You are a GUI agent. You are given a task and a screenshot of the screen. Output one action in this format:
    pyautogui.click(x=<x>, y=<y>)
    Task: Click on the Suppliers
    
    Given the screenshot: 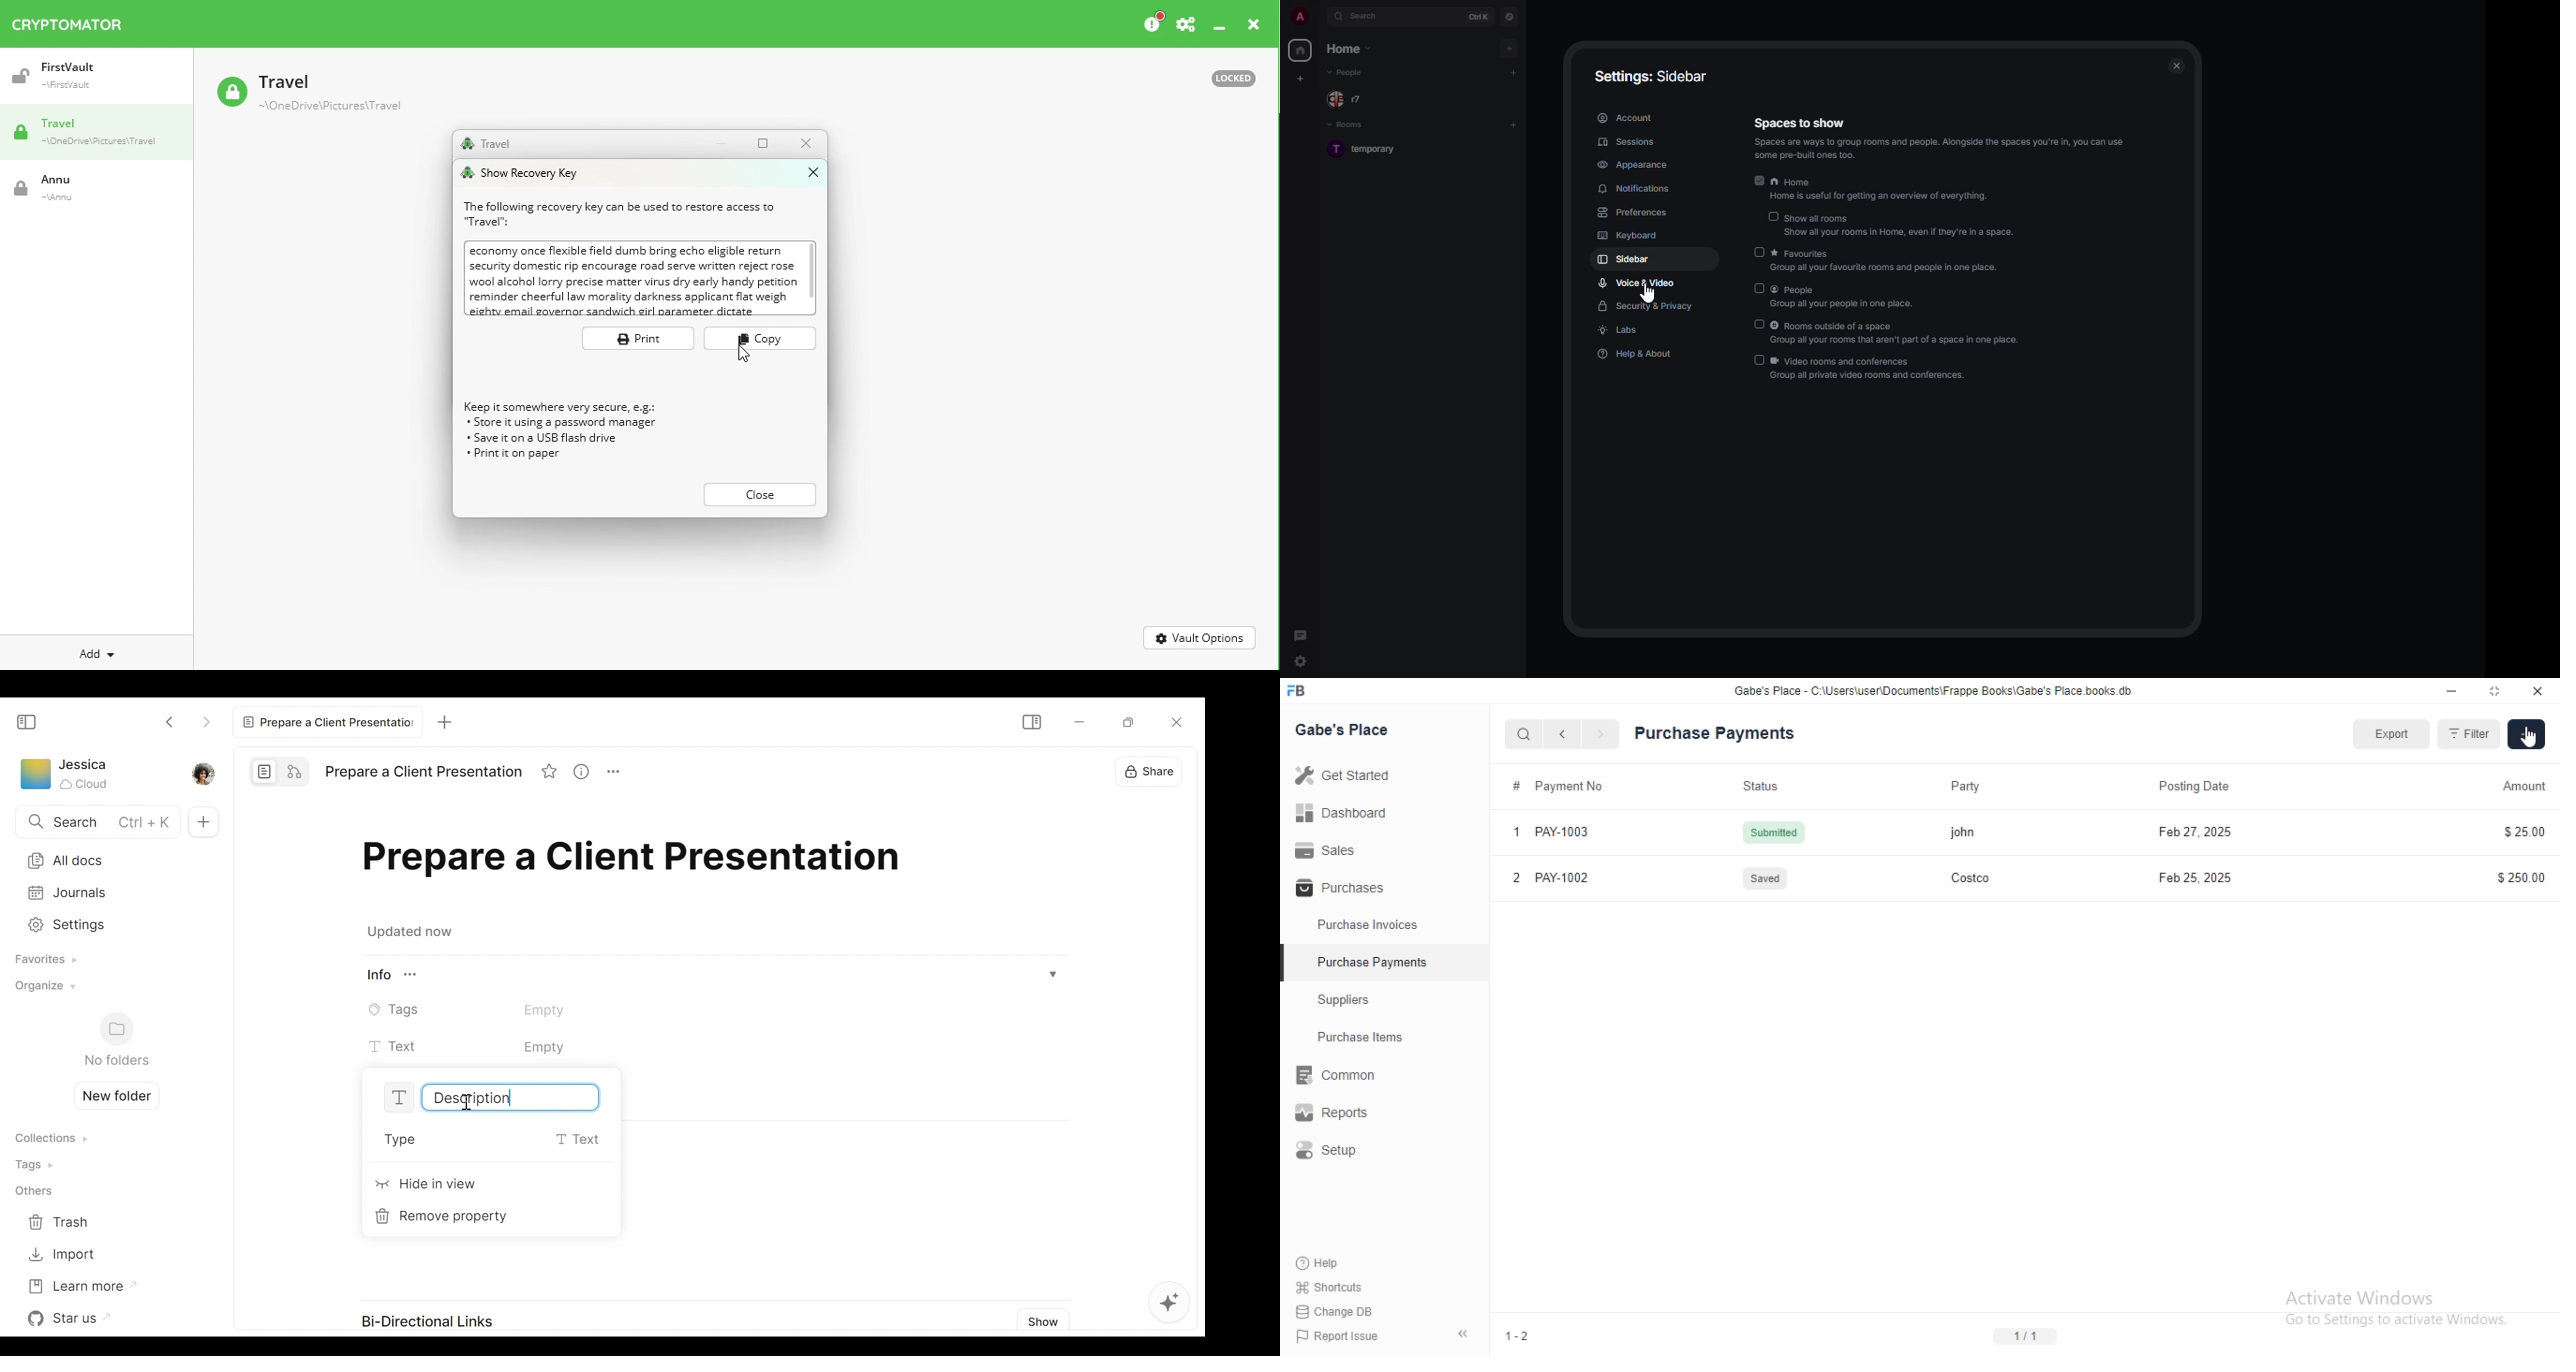 What is the action you would take?
    pyautogui.click(x=1350, y=1002)
    